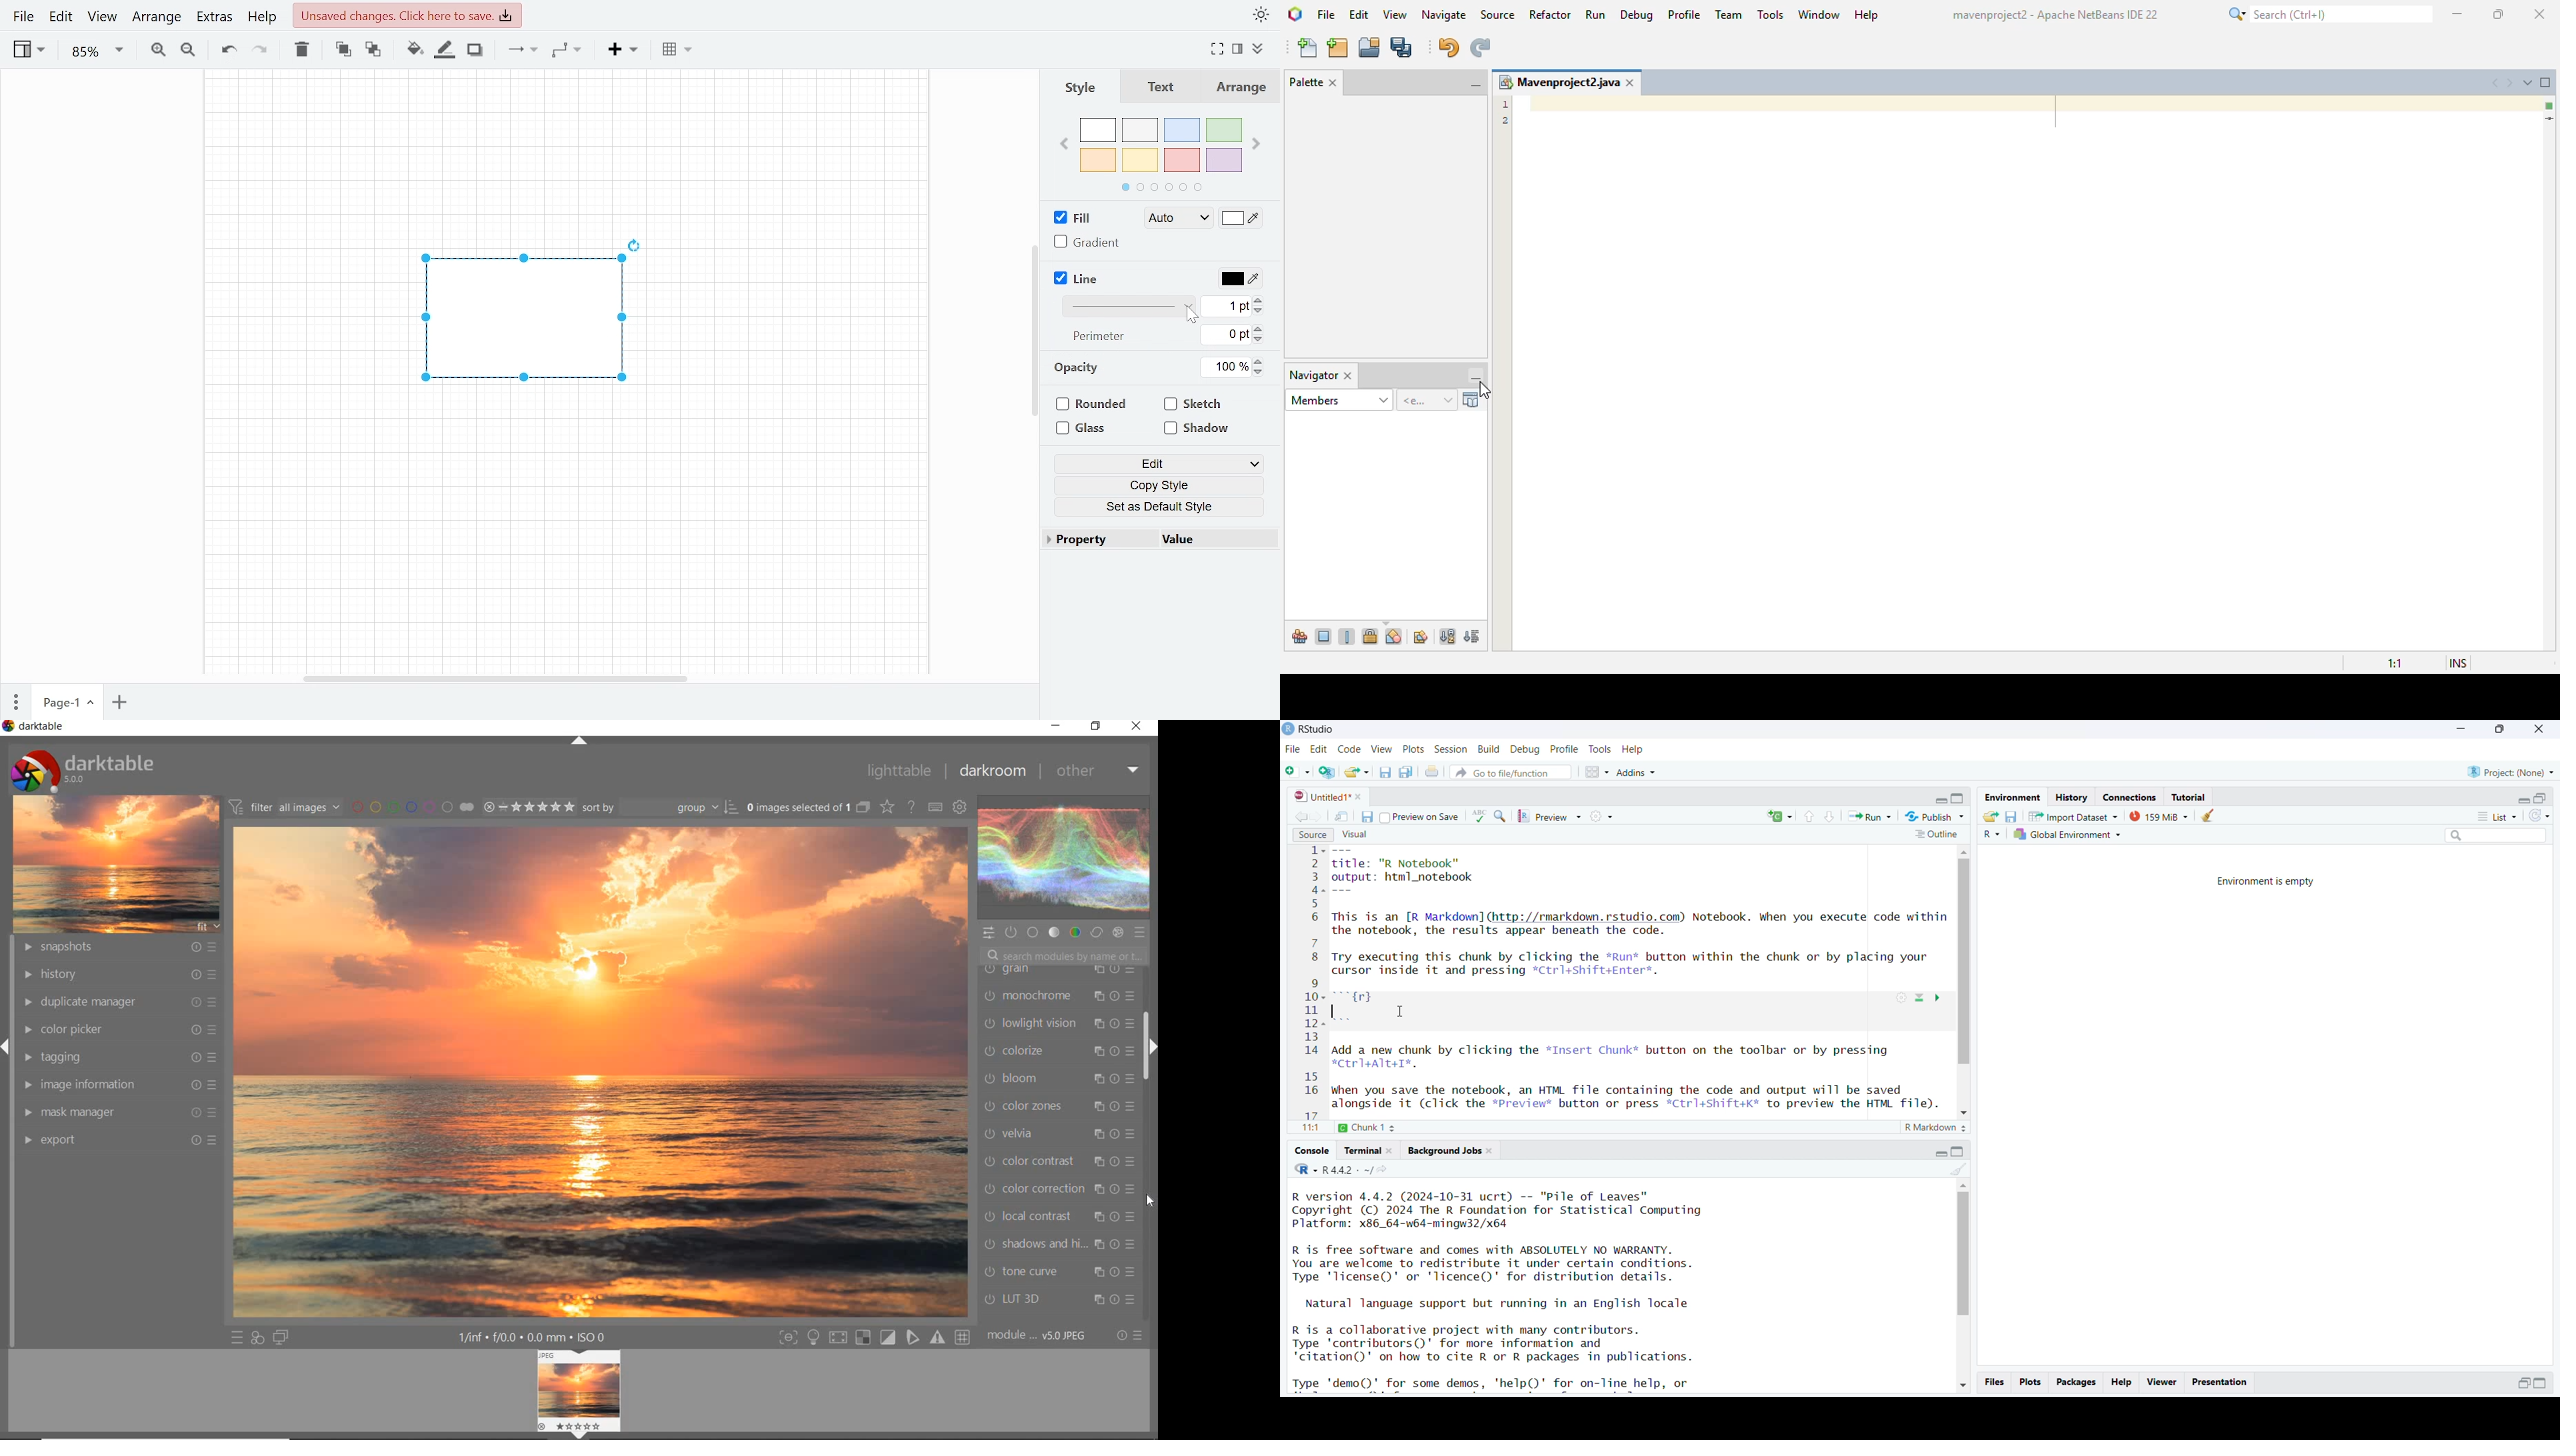 This screenshot has height=1456, width=2576. What do you see at coordinates (1939, 801) in the screenshot?
I see `expand` at bounding box center [1939, 801].